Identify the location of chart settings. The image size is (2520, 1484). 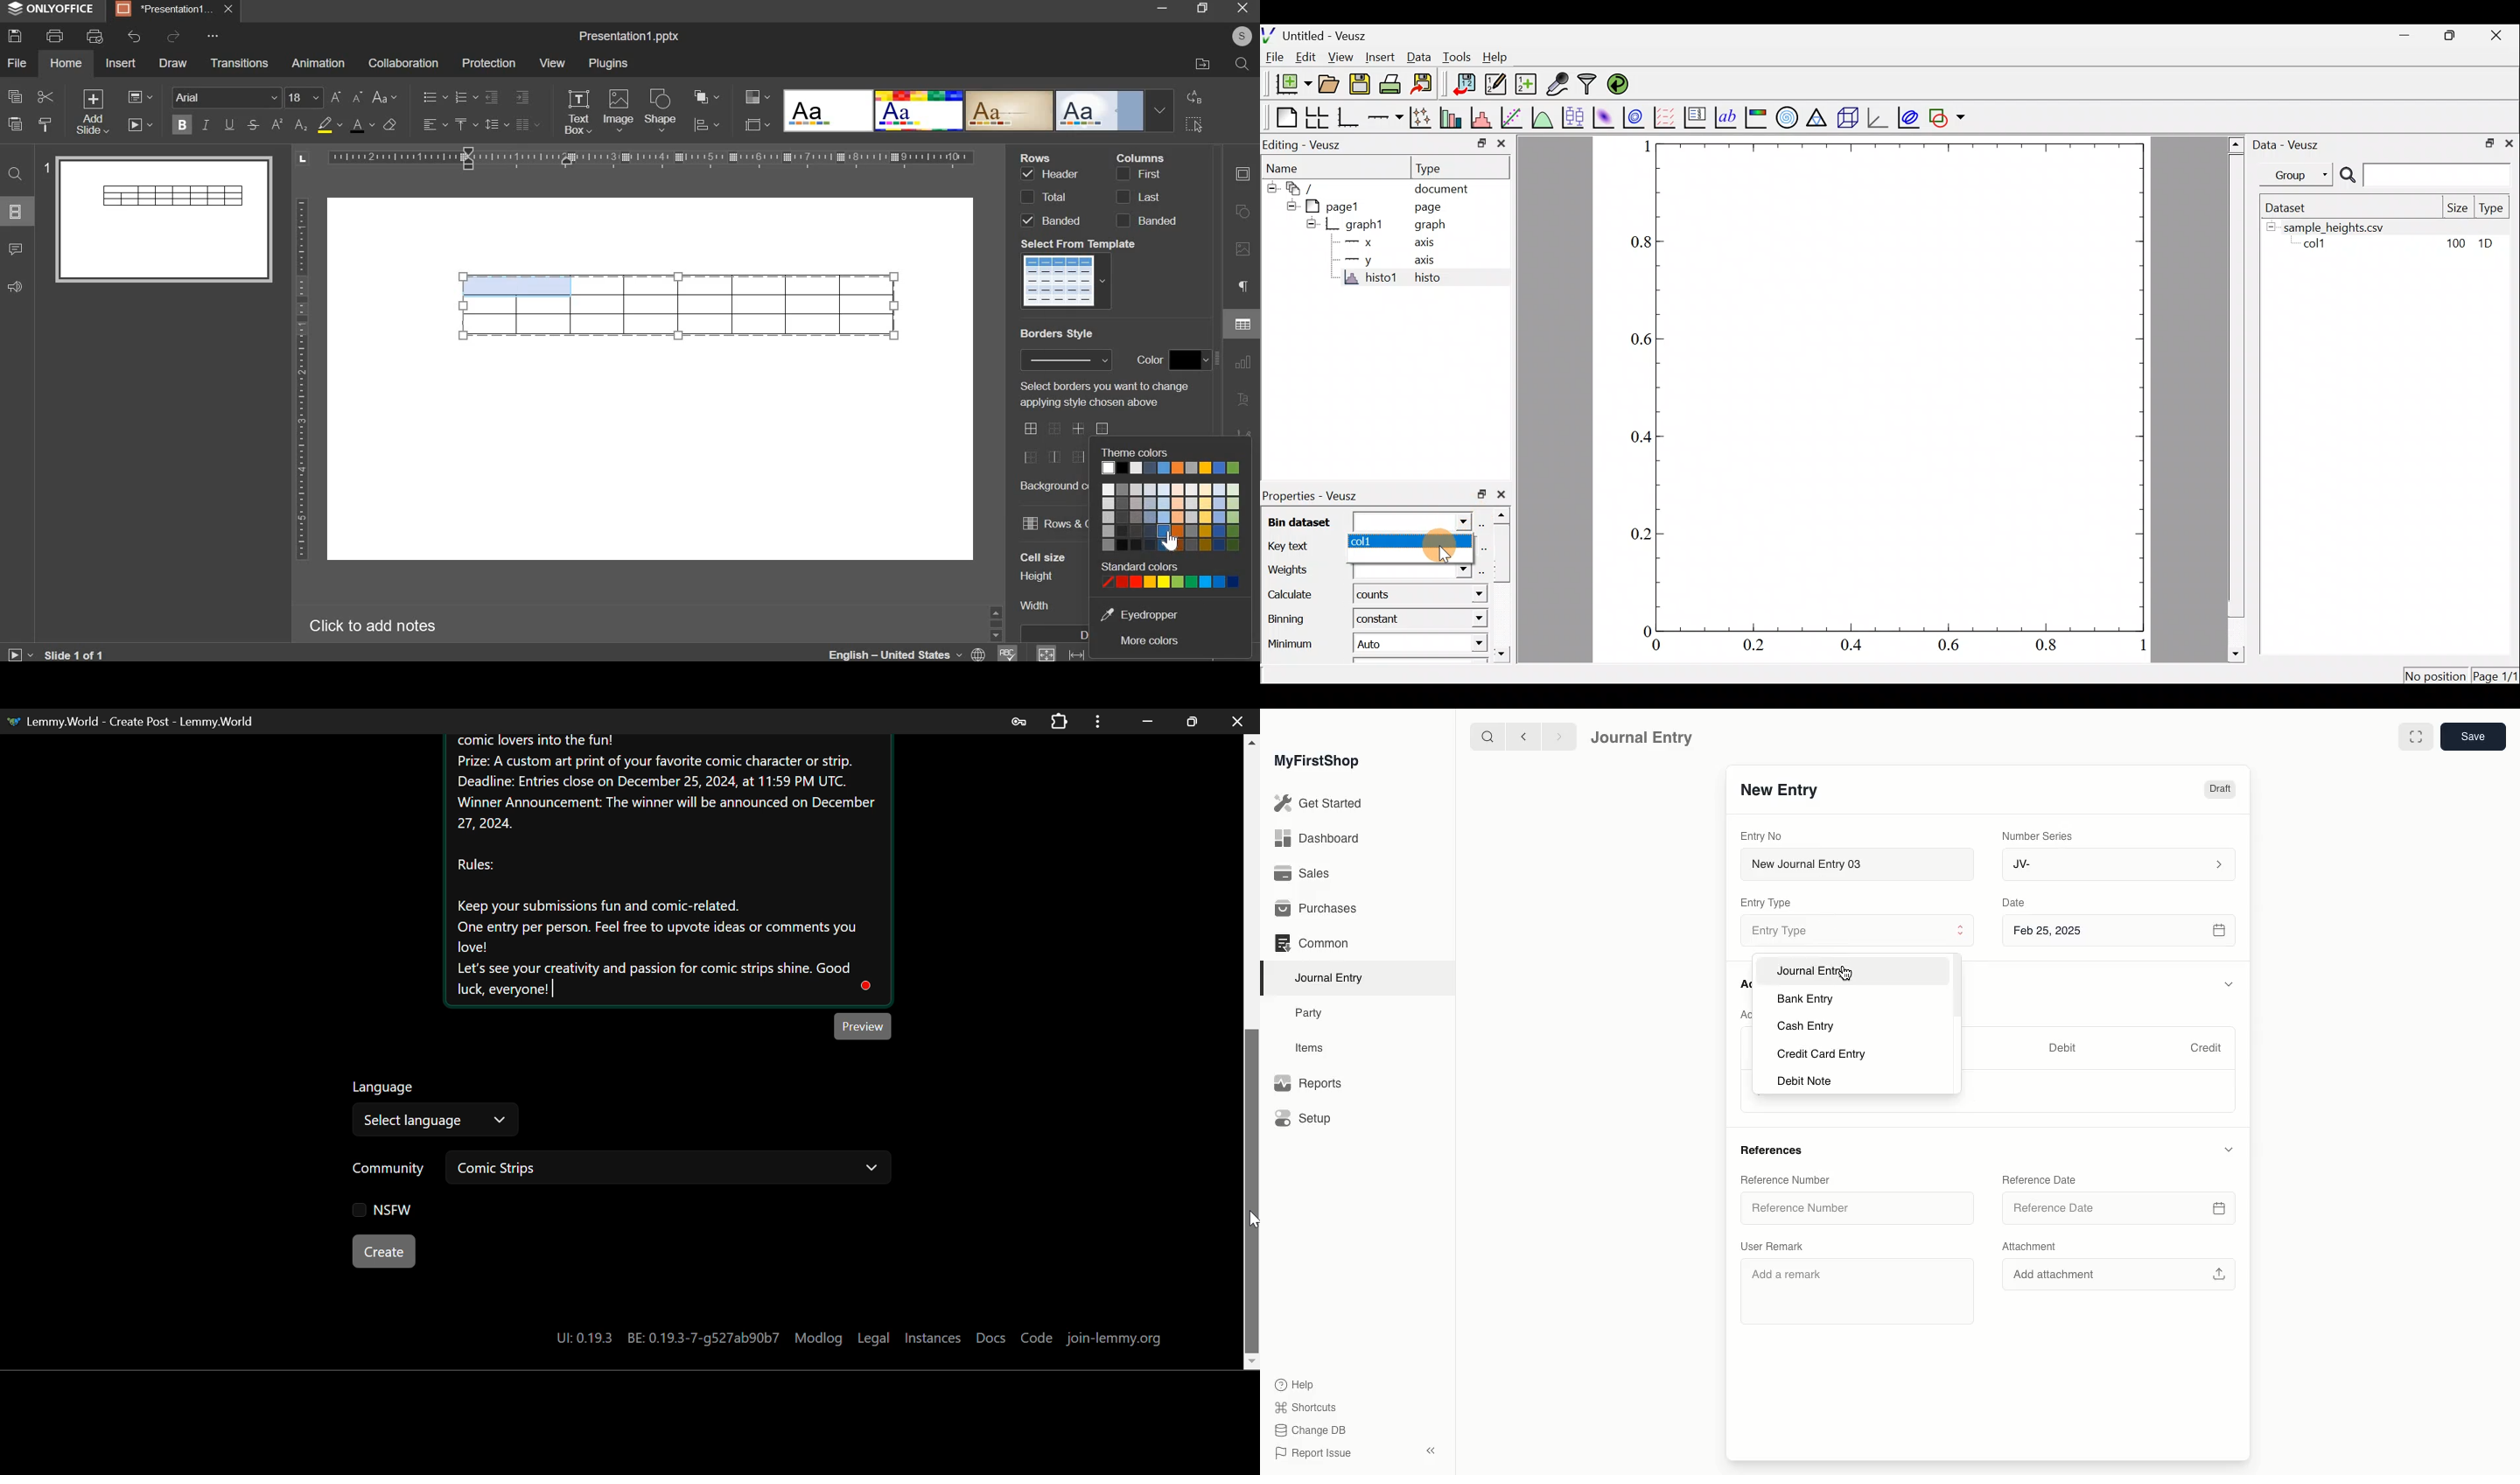
(707, 125).